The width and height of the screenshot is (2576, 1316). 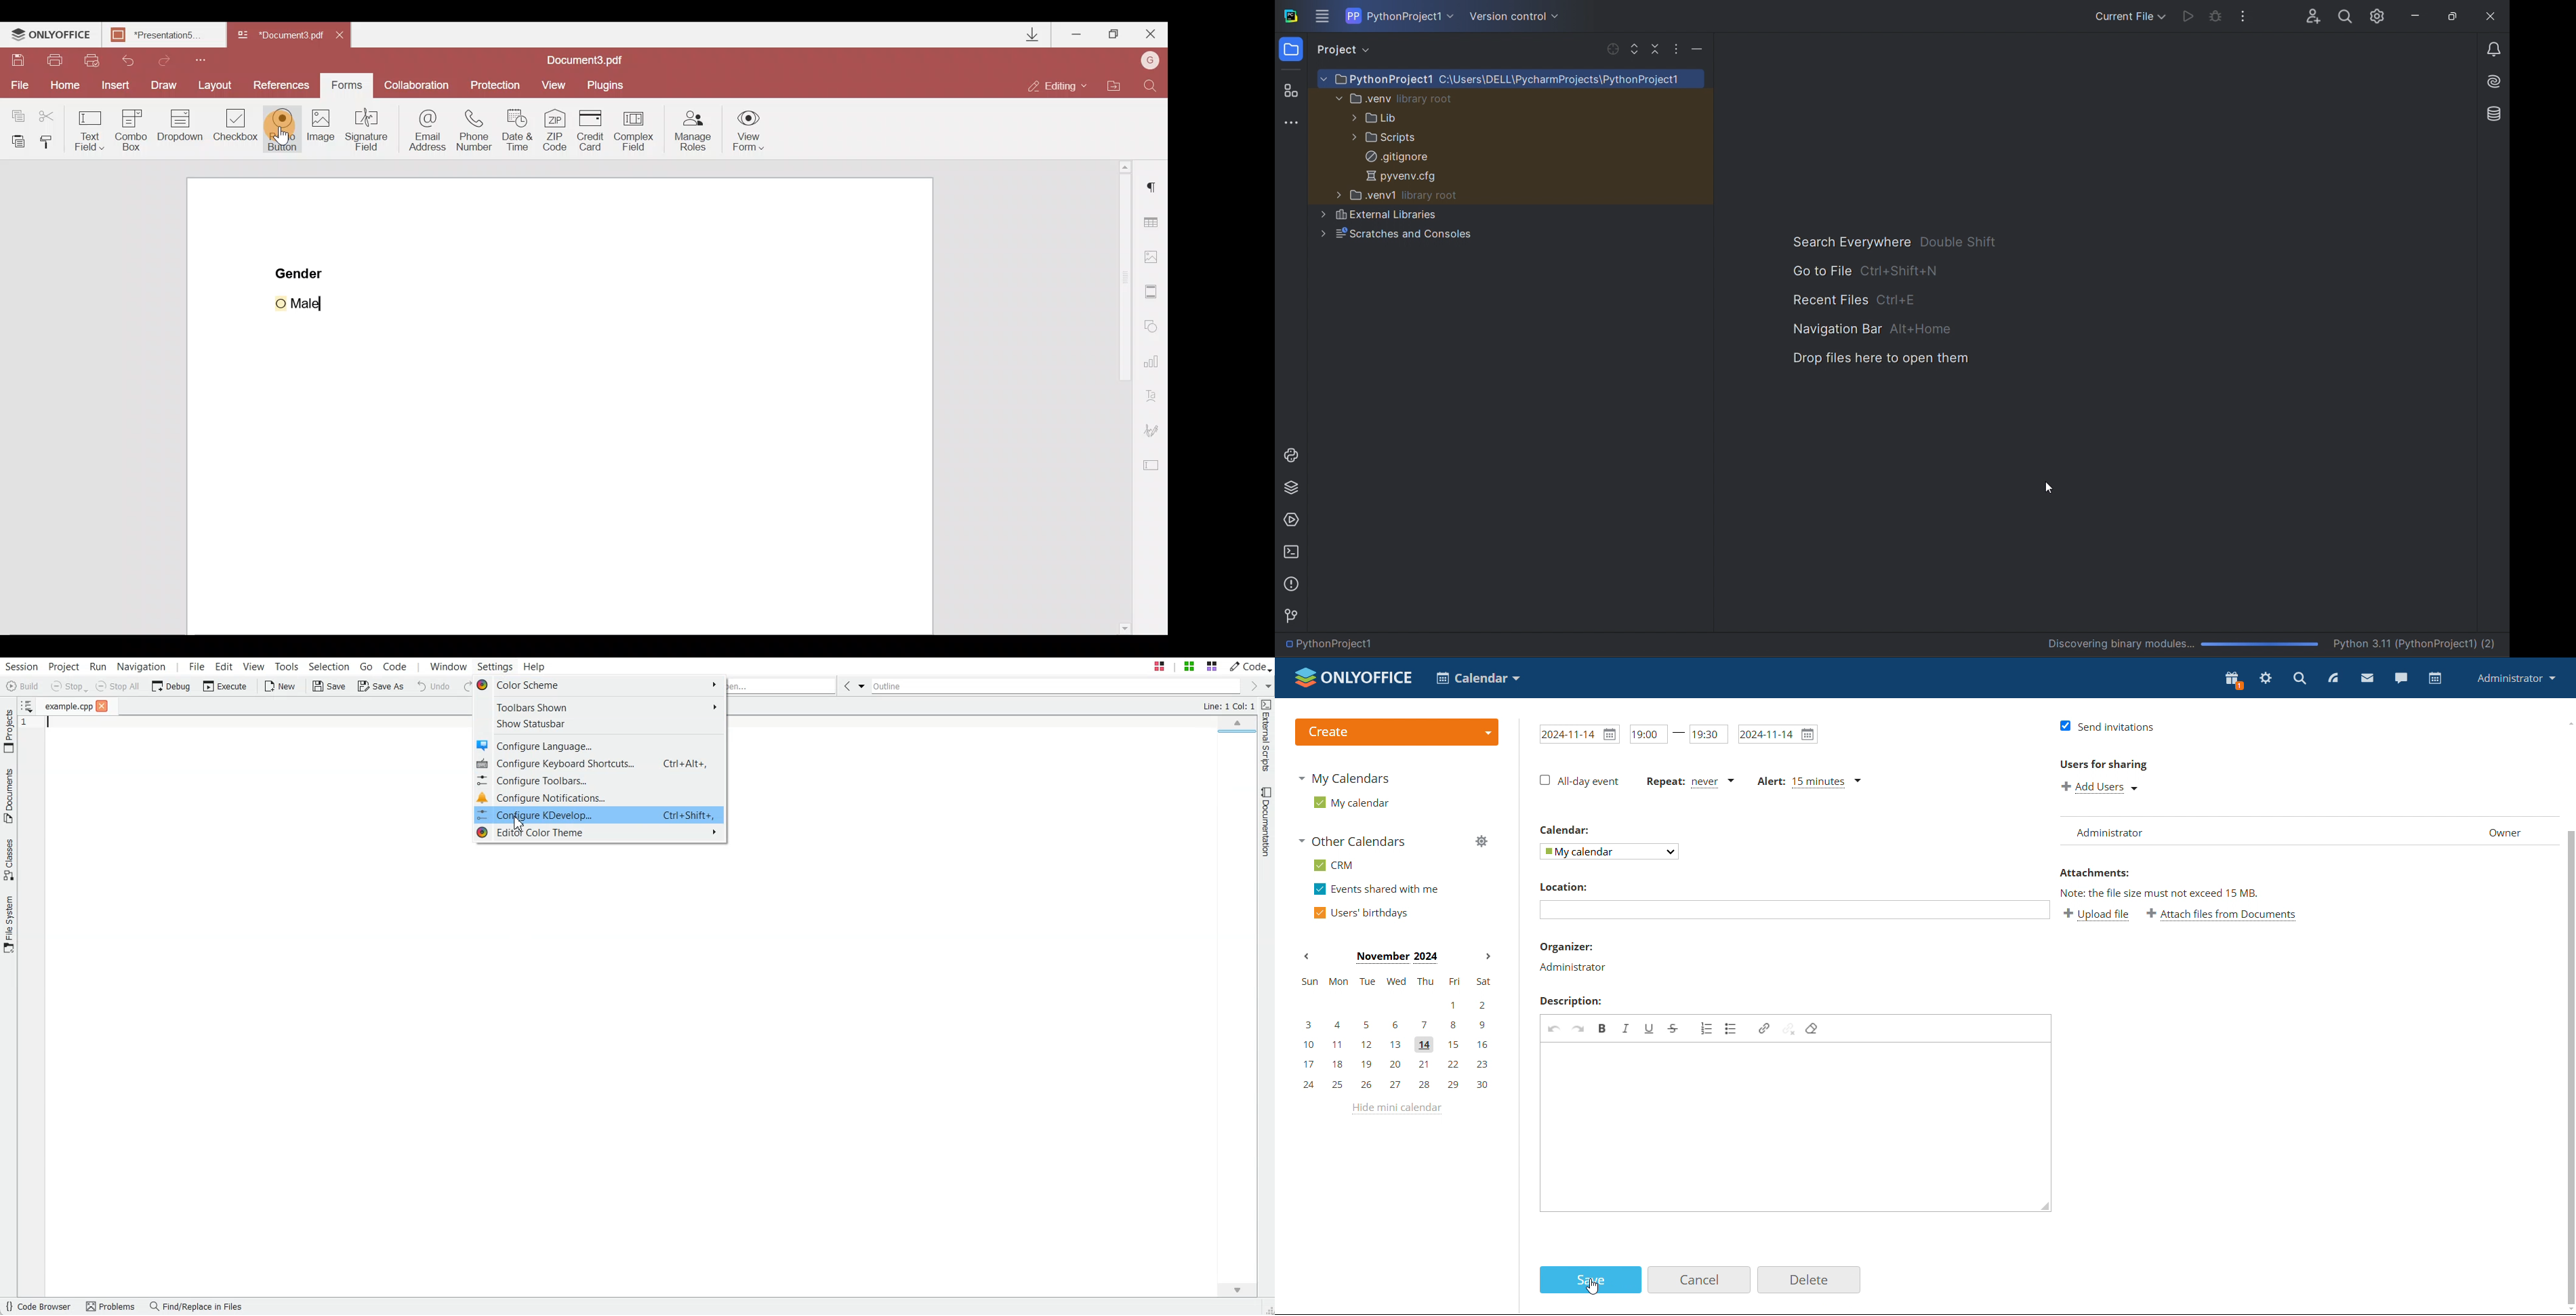 I want to click on Document name, so click(x=162, y=35).